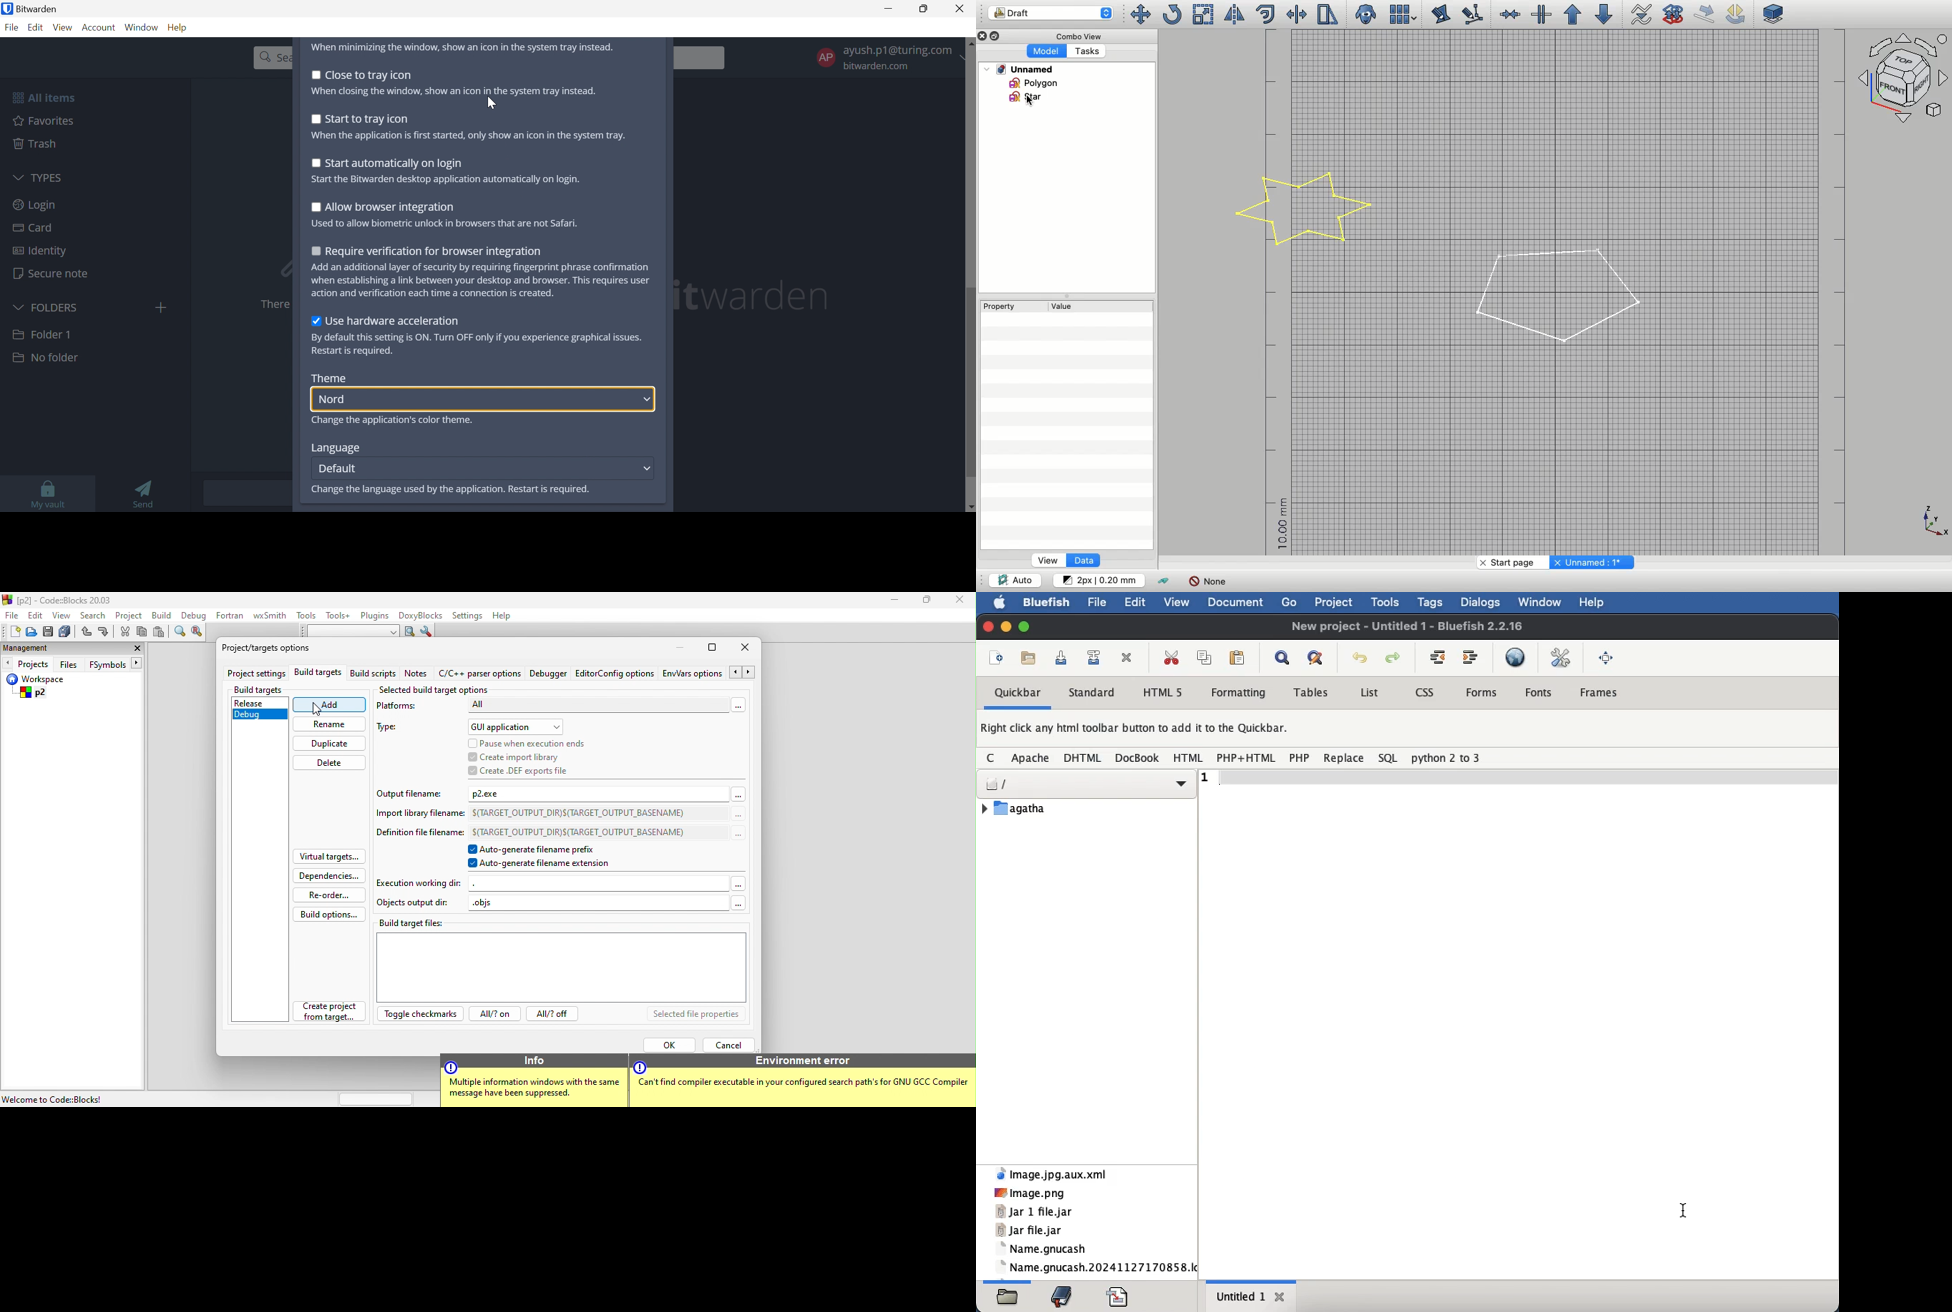 This screenshot has width=1960, height=1316. Describe the element at coordinates (1128, 658) in the screenshot. I see `close current file` at that location.